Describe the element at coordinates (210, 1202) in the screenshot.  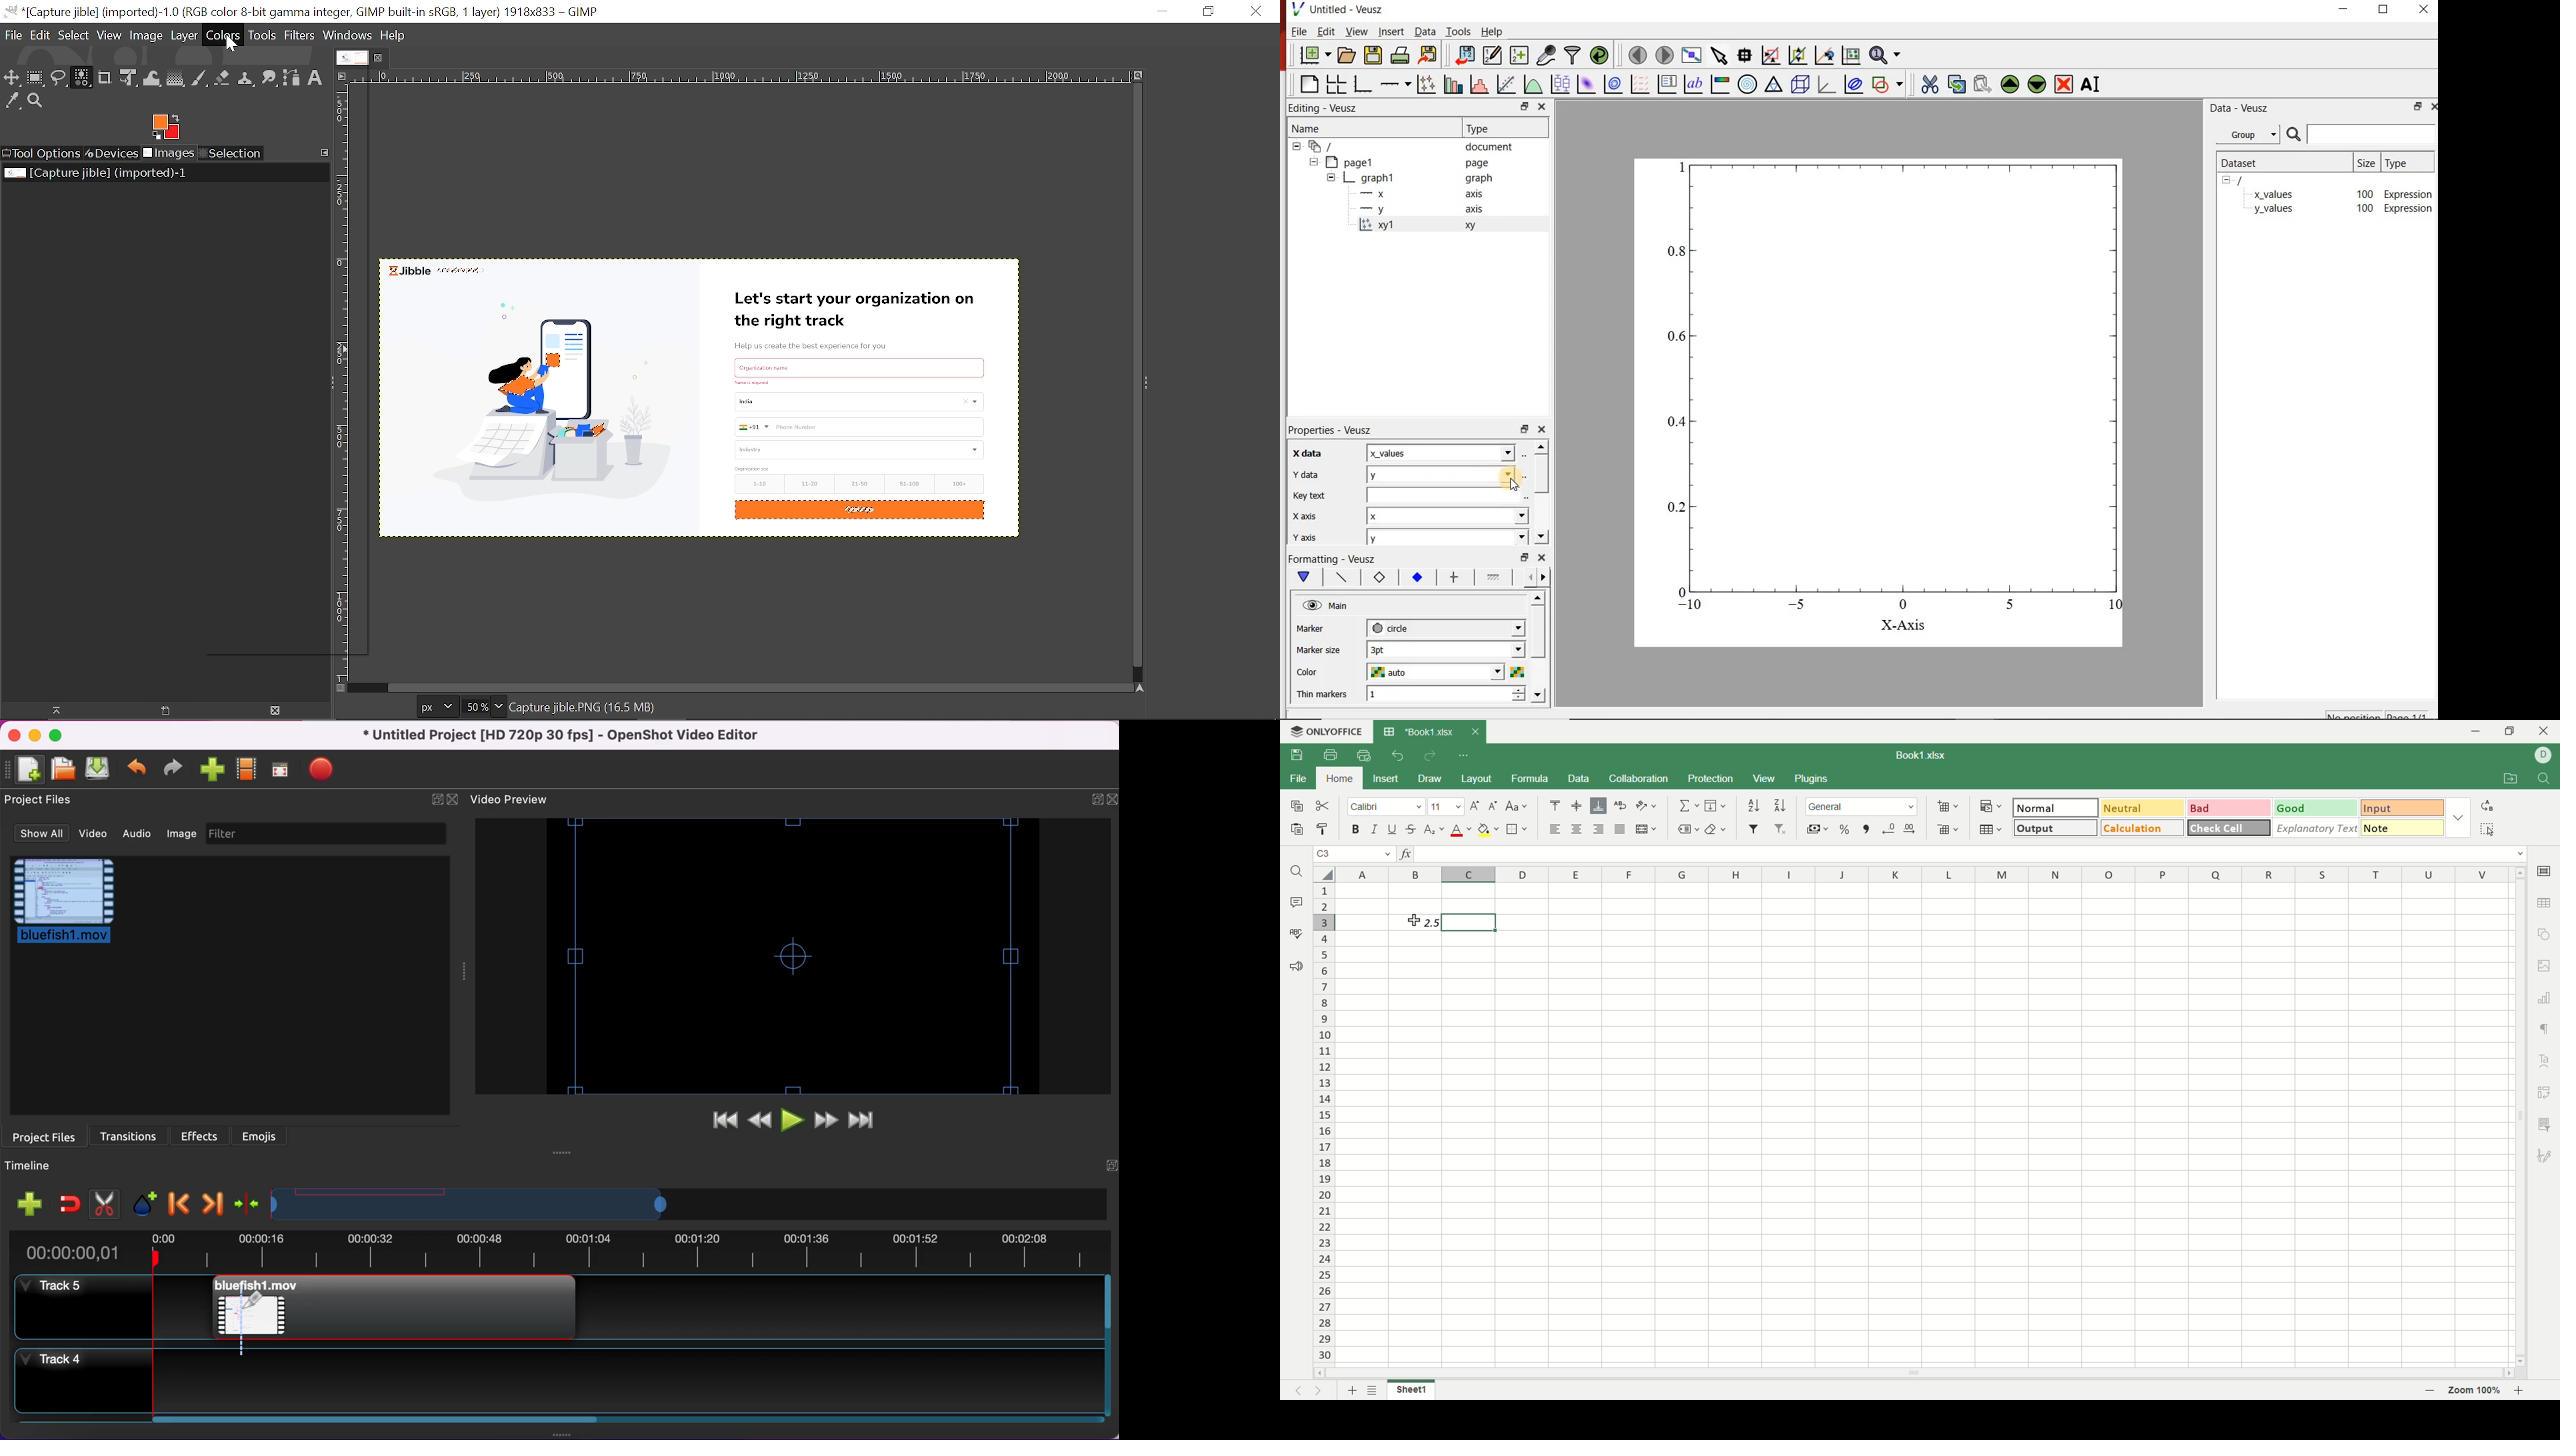
I see `next marker` at that location.